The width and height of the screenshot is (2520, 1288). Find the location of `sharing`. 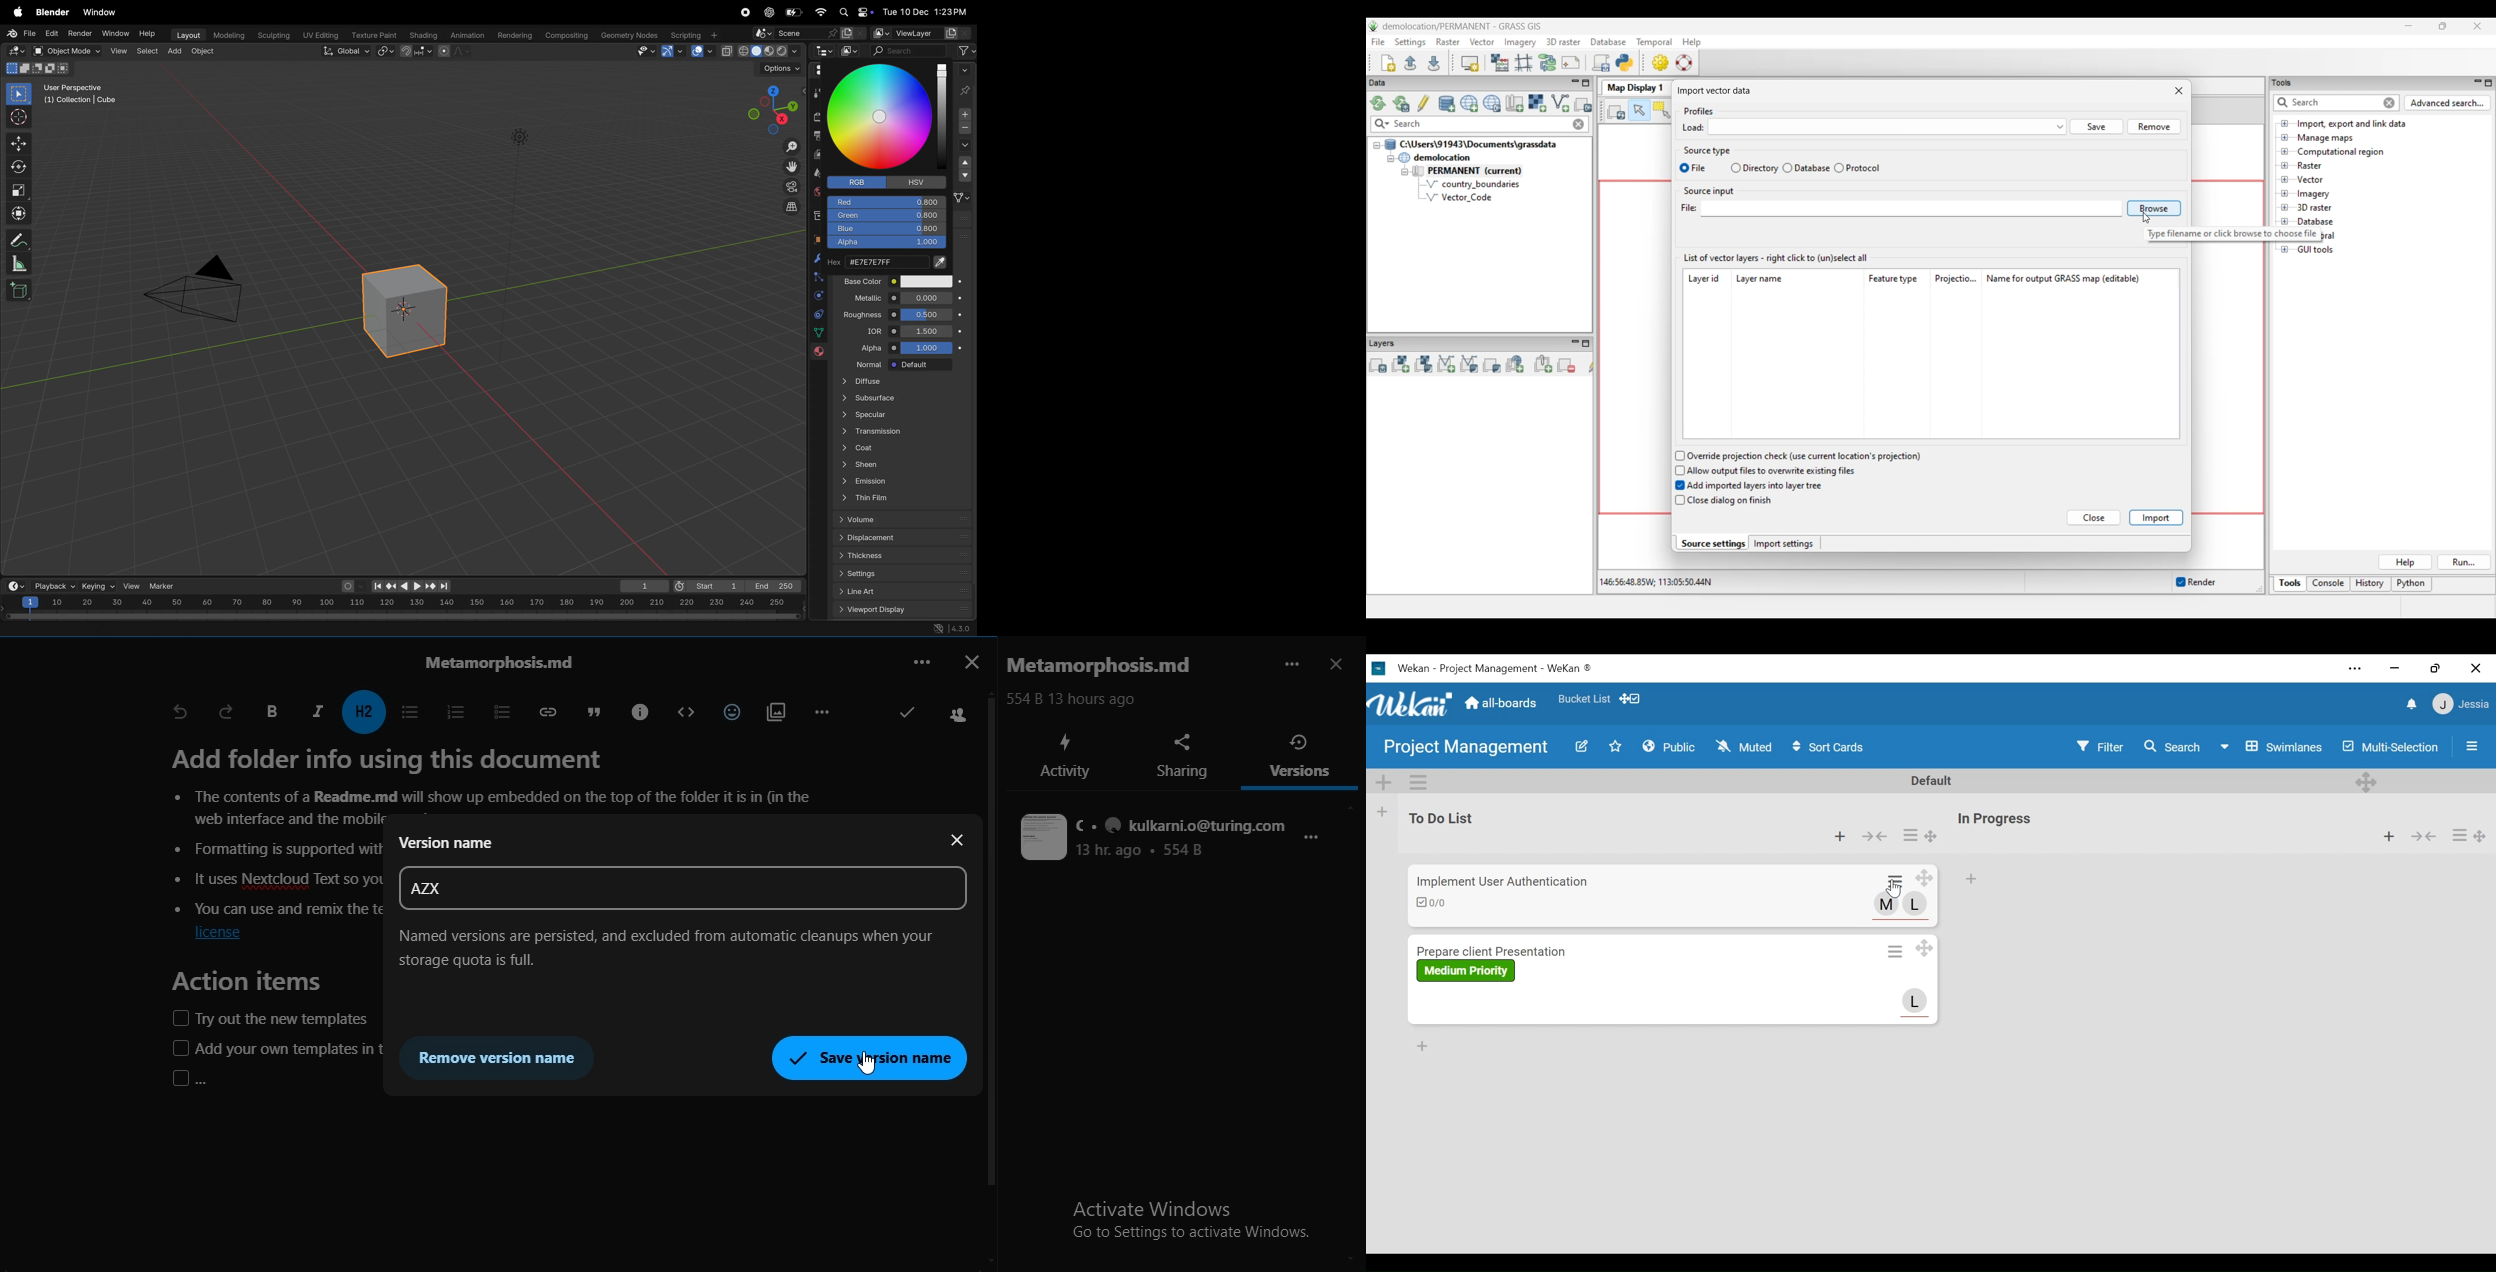

sharing is located at coordinates (1186, 756).